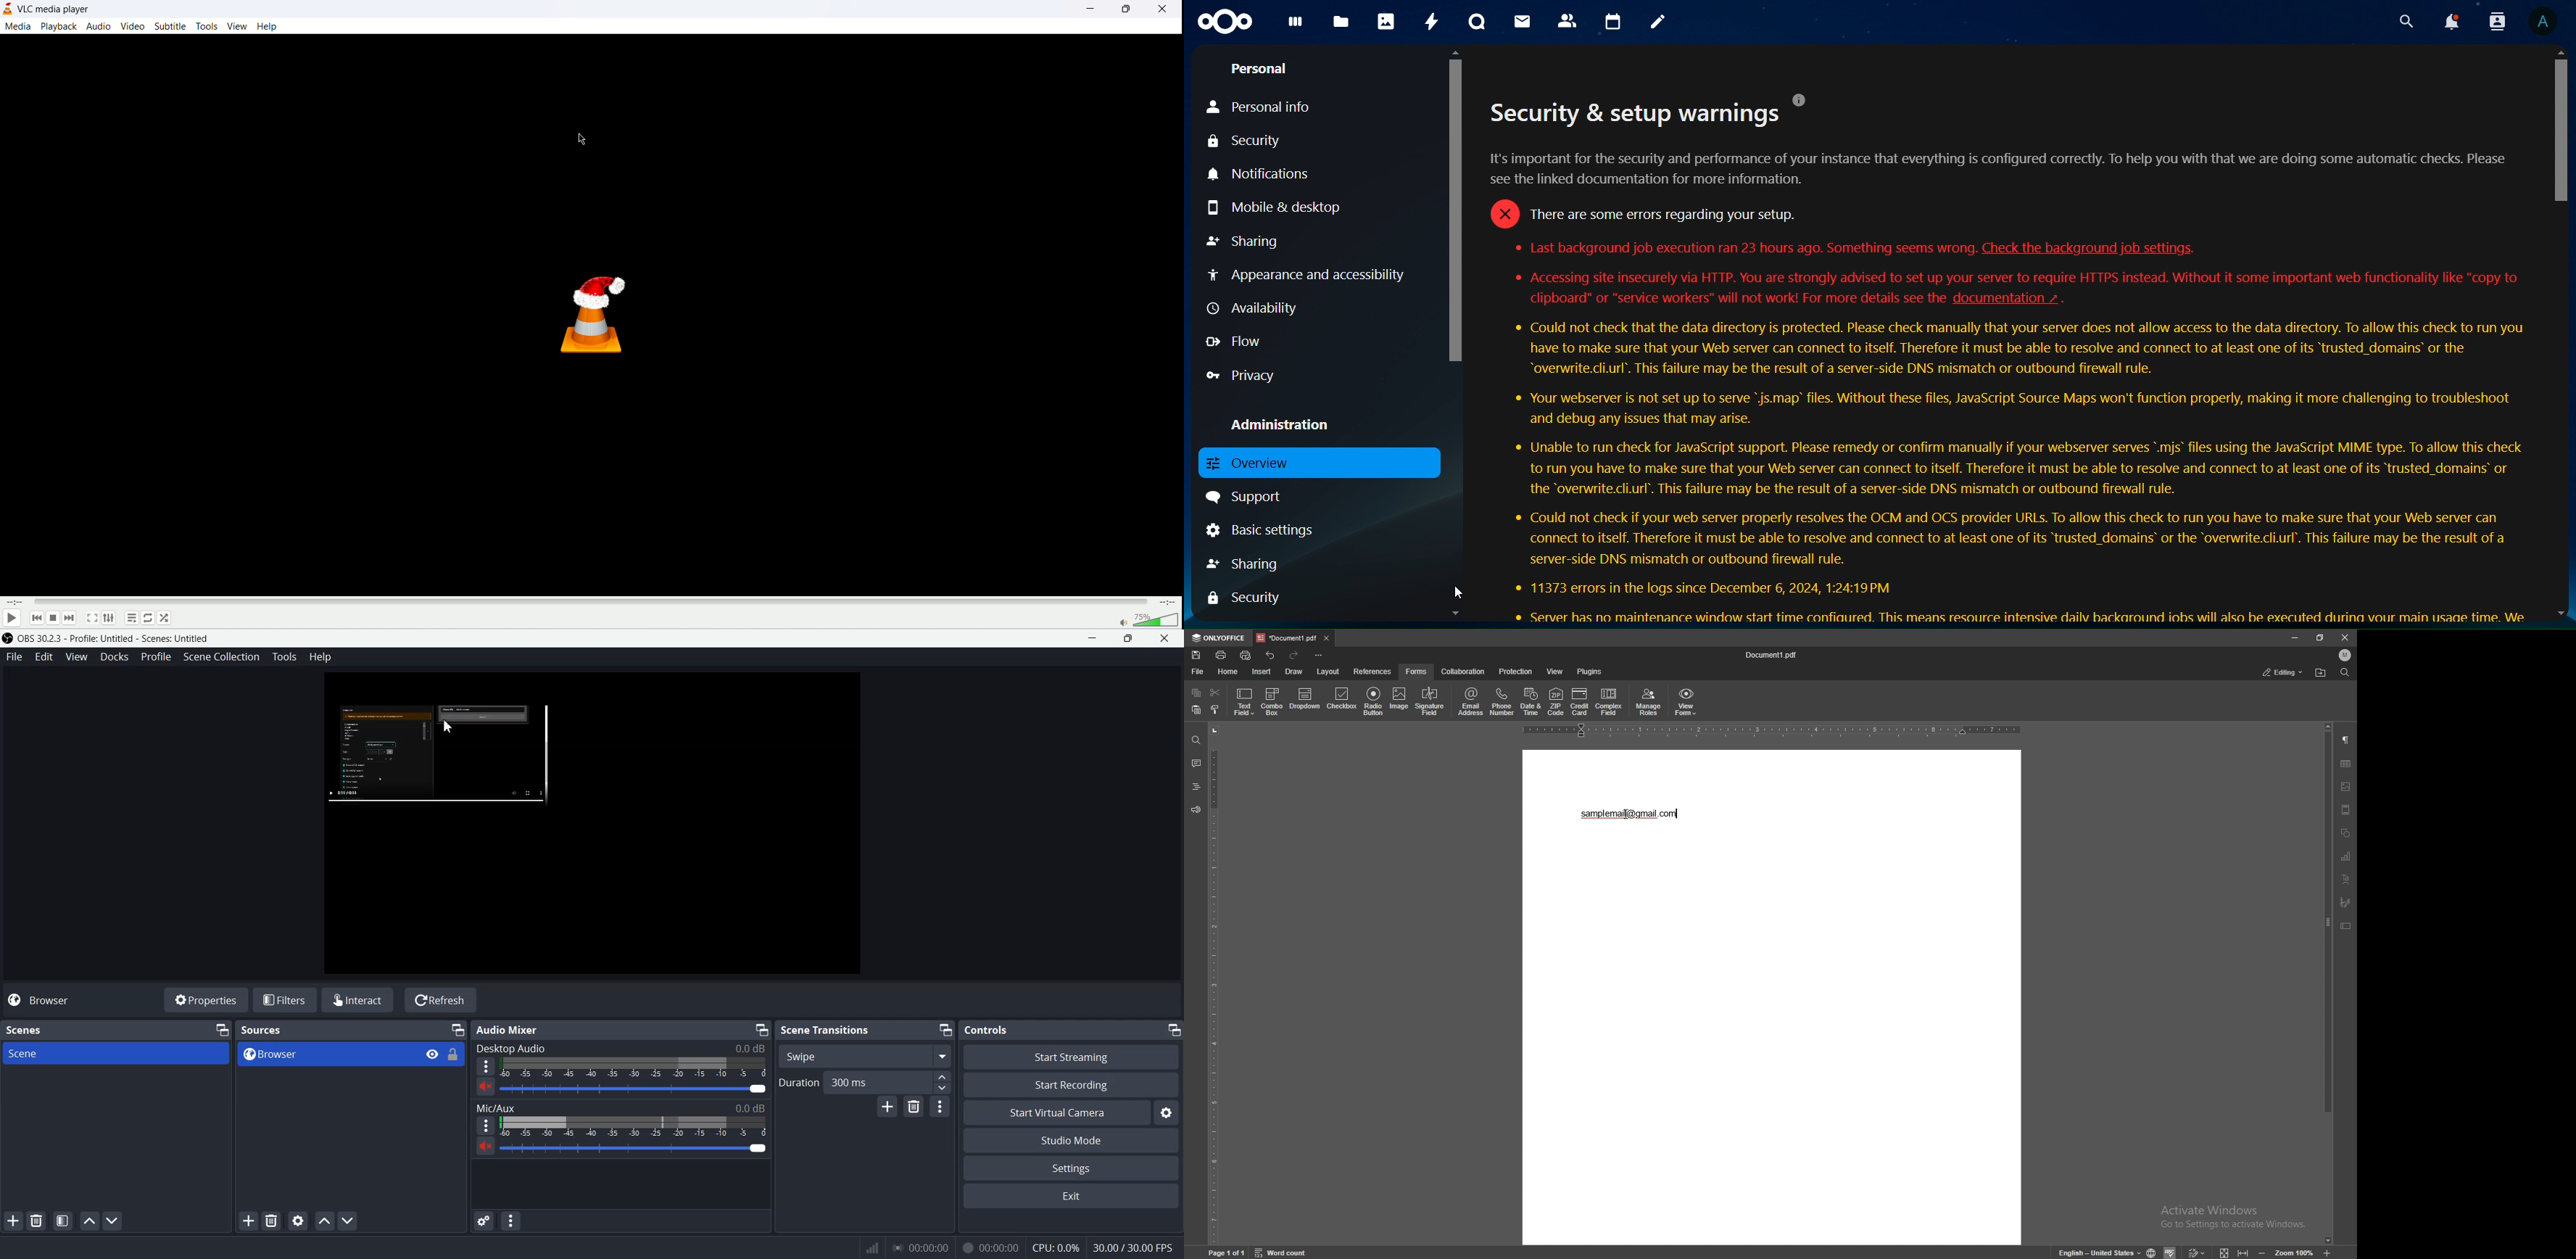 The width and height of the screenshot is (2576, 1260). What do you see at coordinates (865, 1056) in the screenshot?
I see `Swipe` at bounding box center [865, 1056].